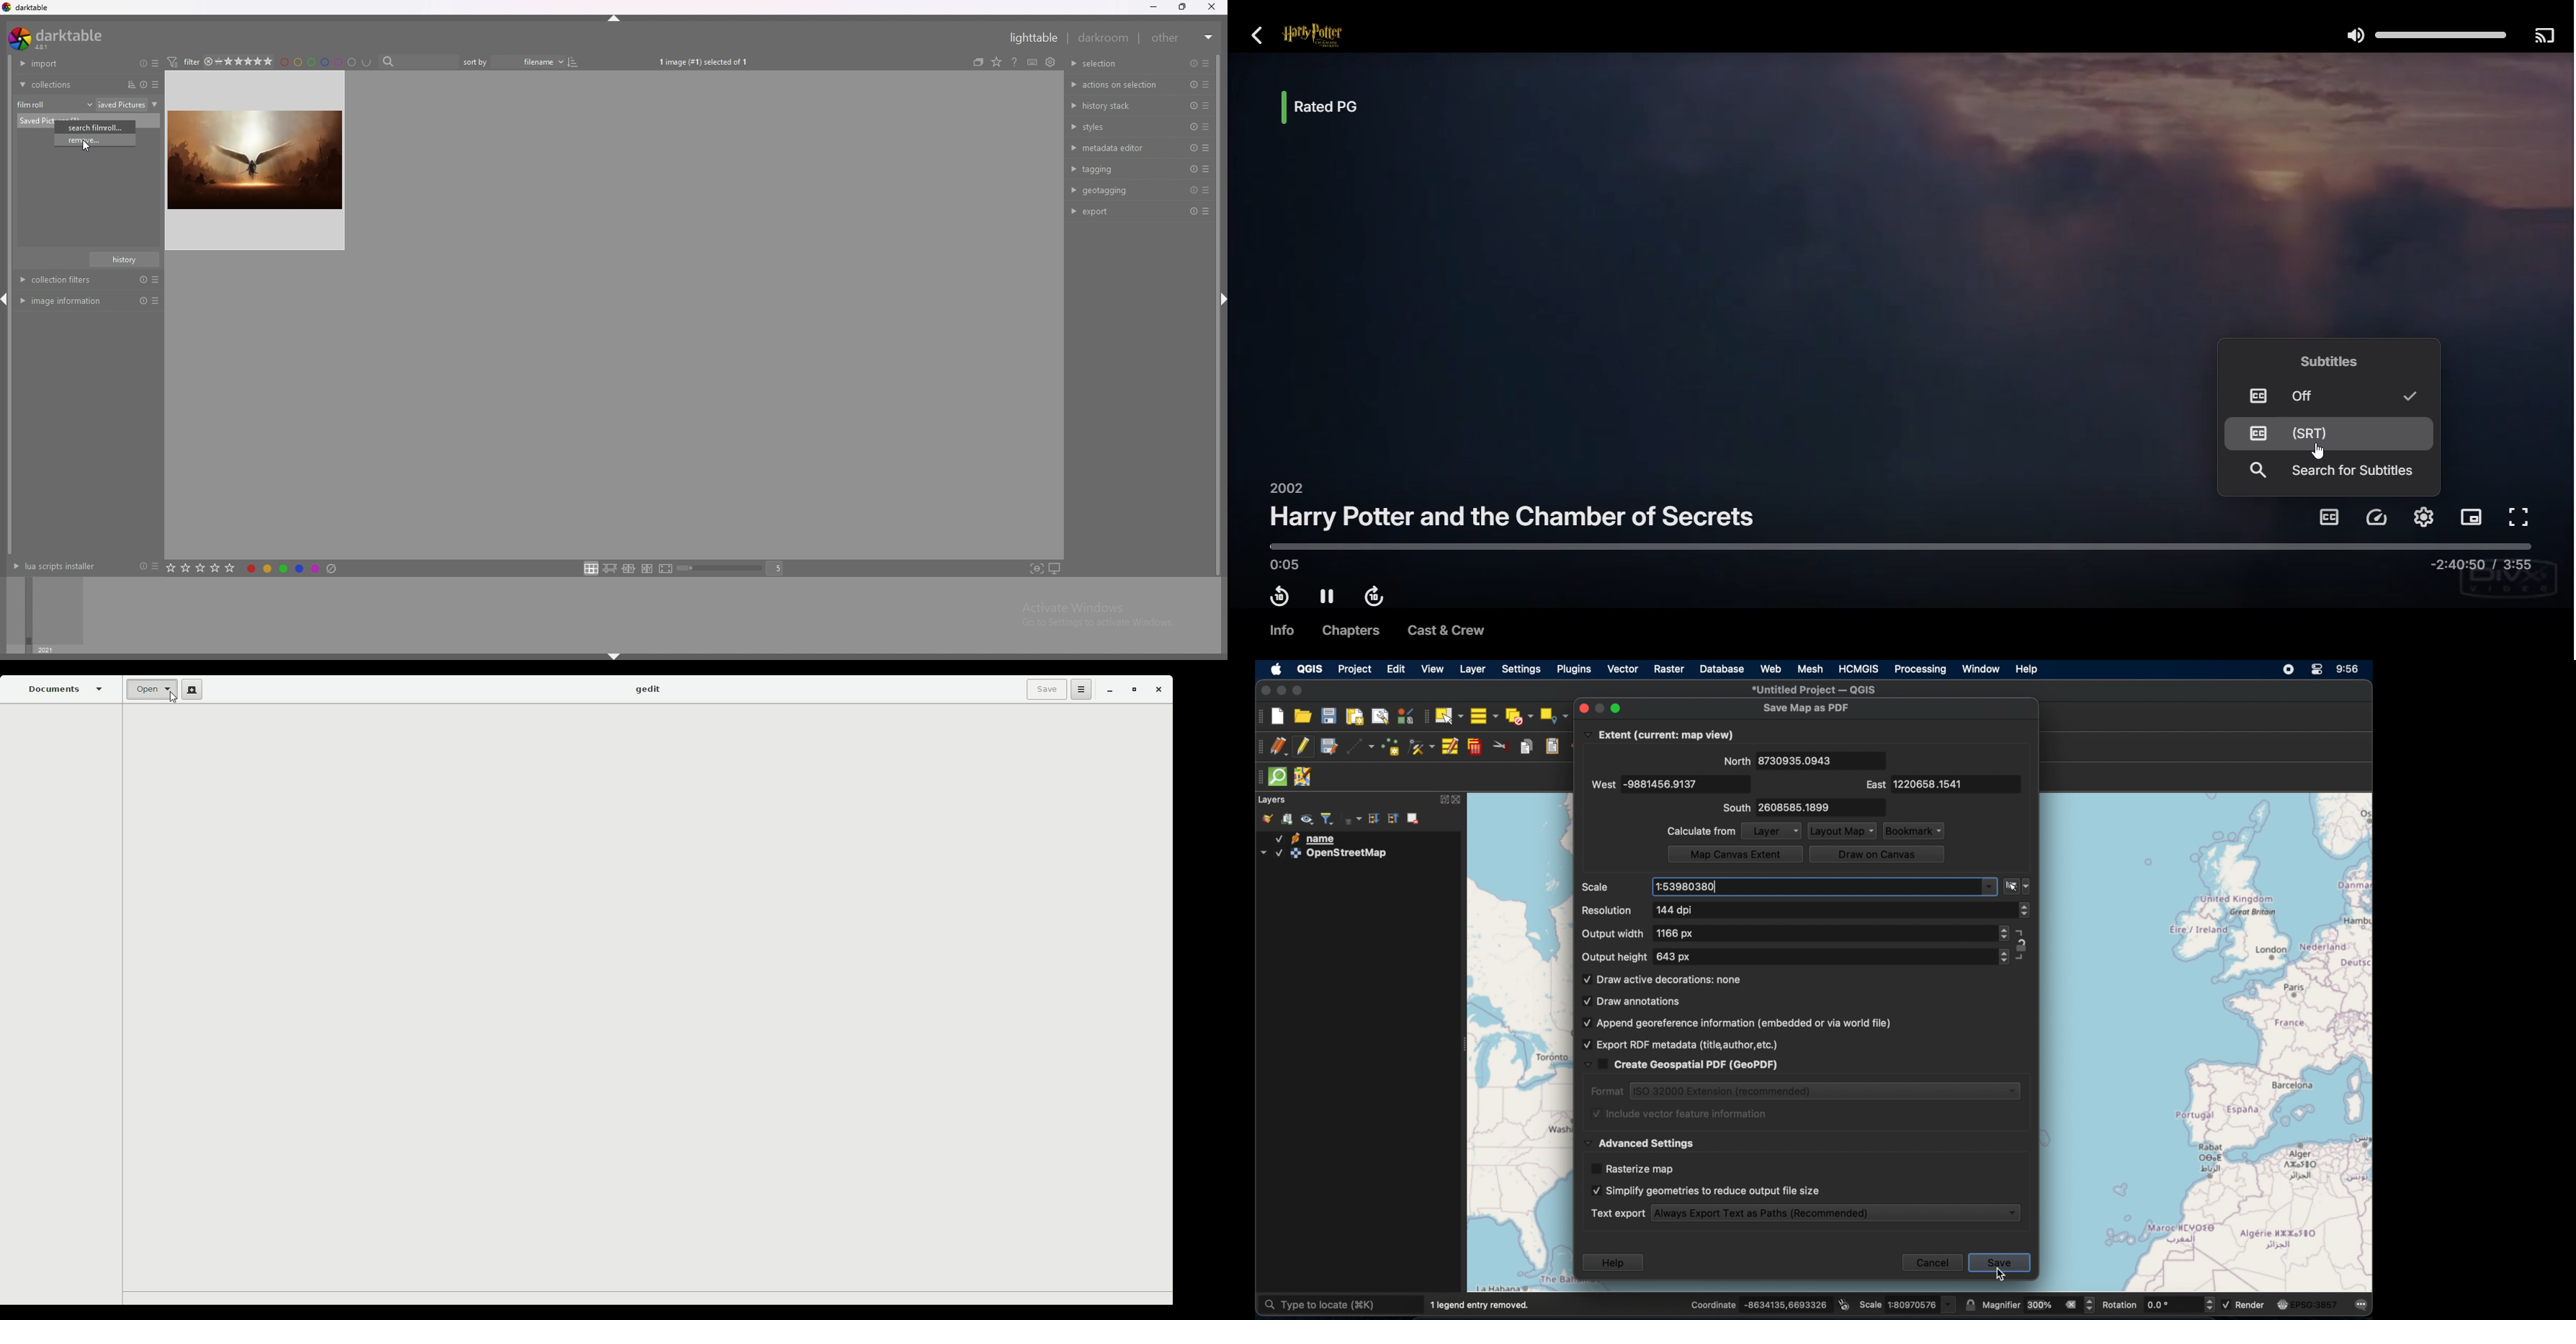 The image size is (2576, 1344). Describe the element at coordinates (1118, 148) in the screenshot. I see `metadata editor` at that location.